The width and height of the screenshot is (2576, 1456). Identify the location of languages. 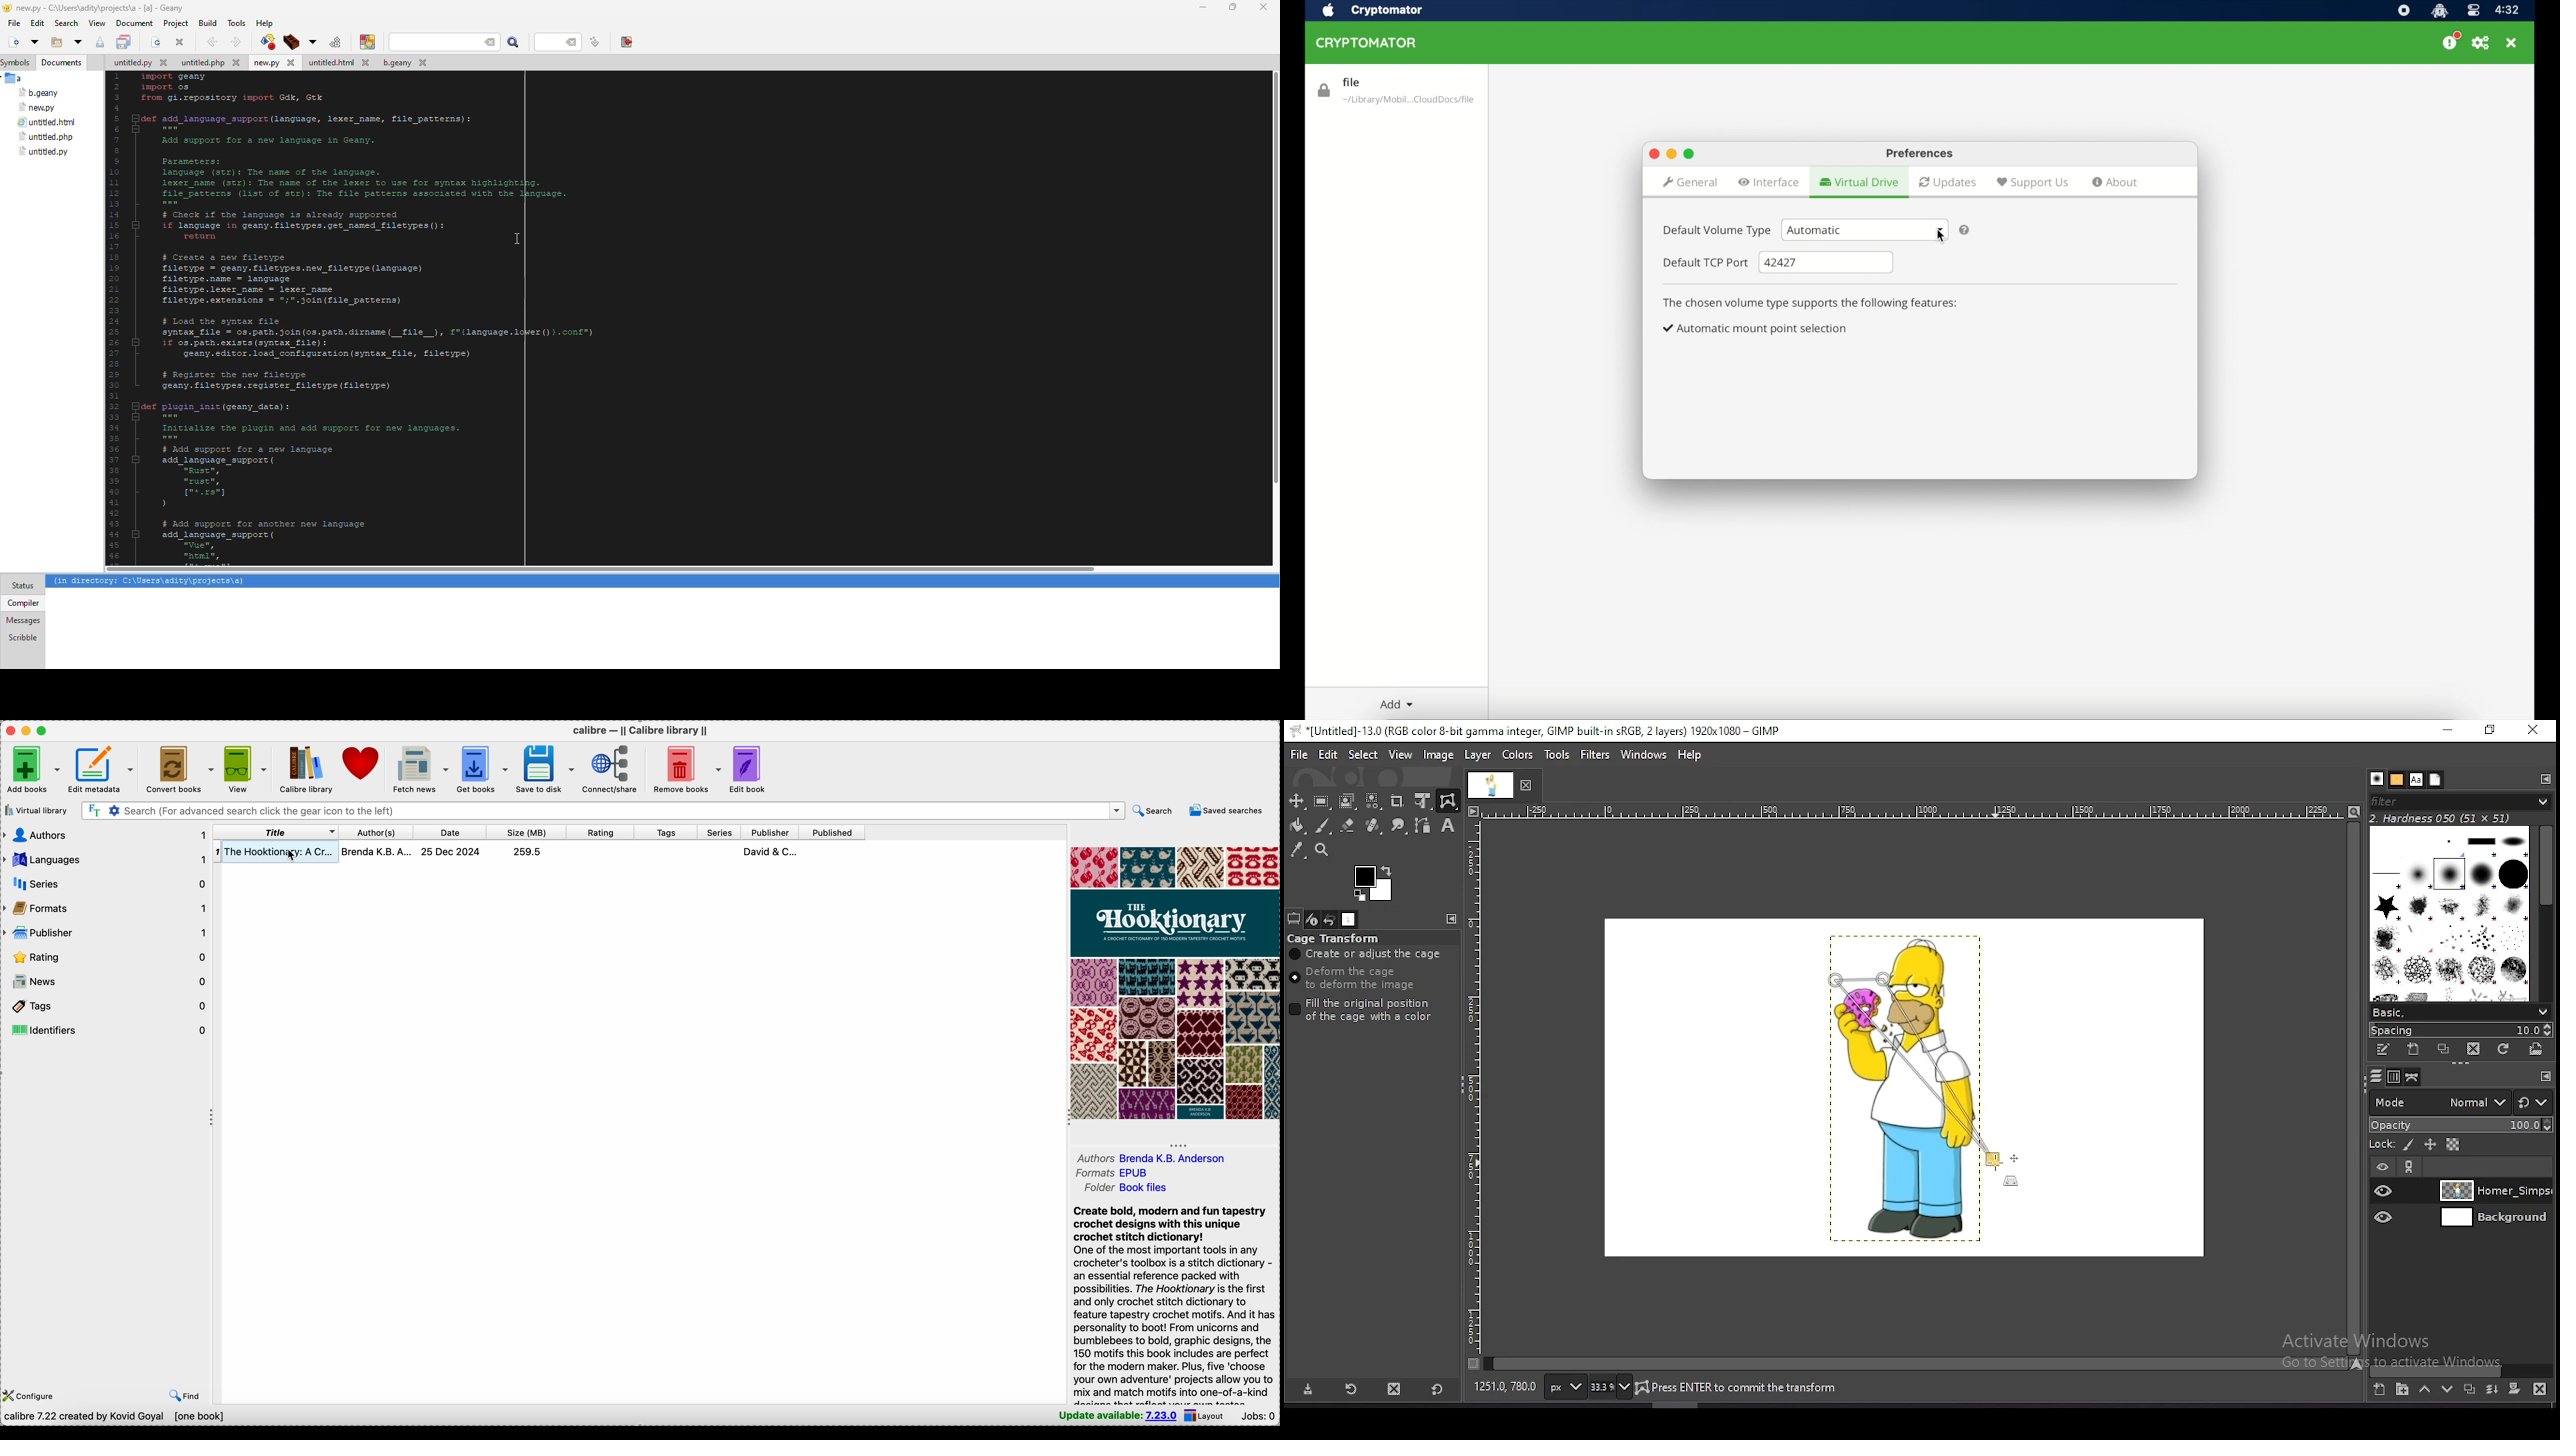
(106, 858).